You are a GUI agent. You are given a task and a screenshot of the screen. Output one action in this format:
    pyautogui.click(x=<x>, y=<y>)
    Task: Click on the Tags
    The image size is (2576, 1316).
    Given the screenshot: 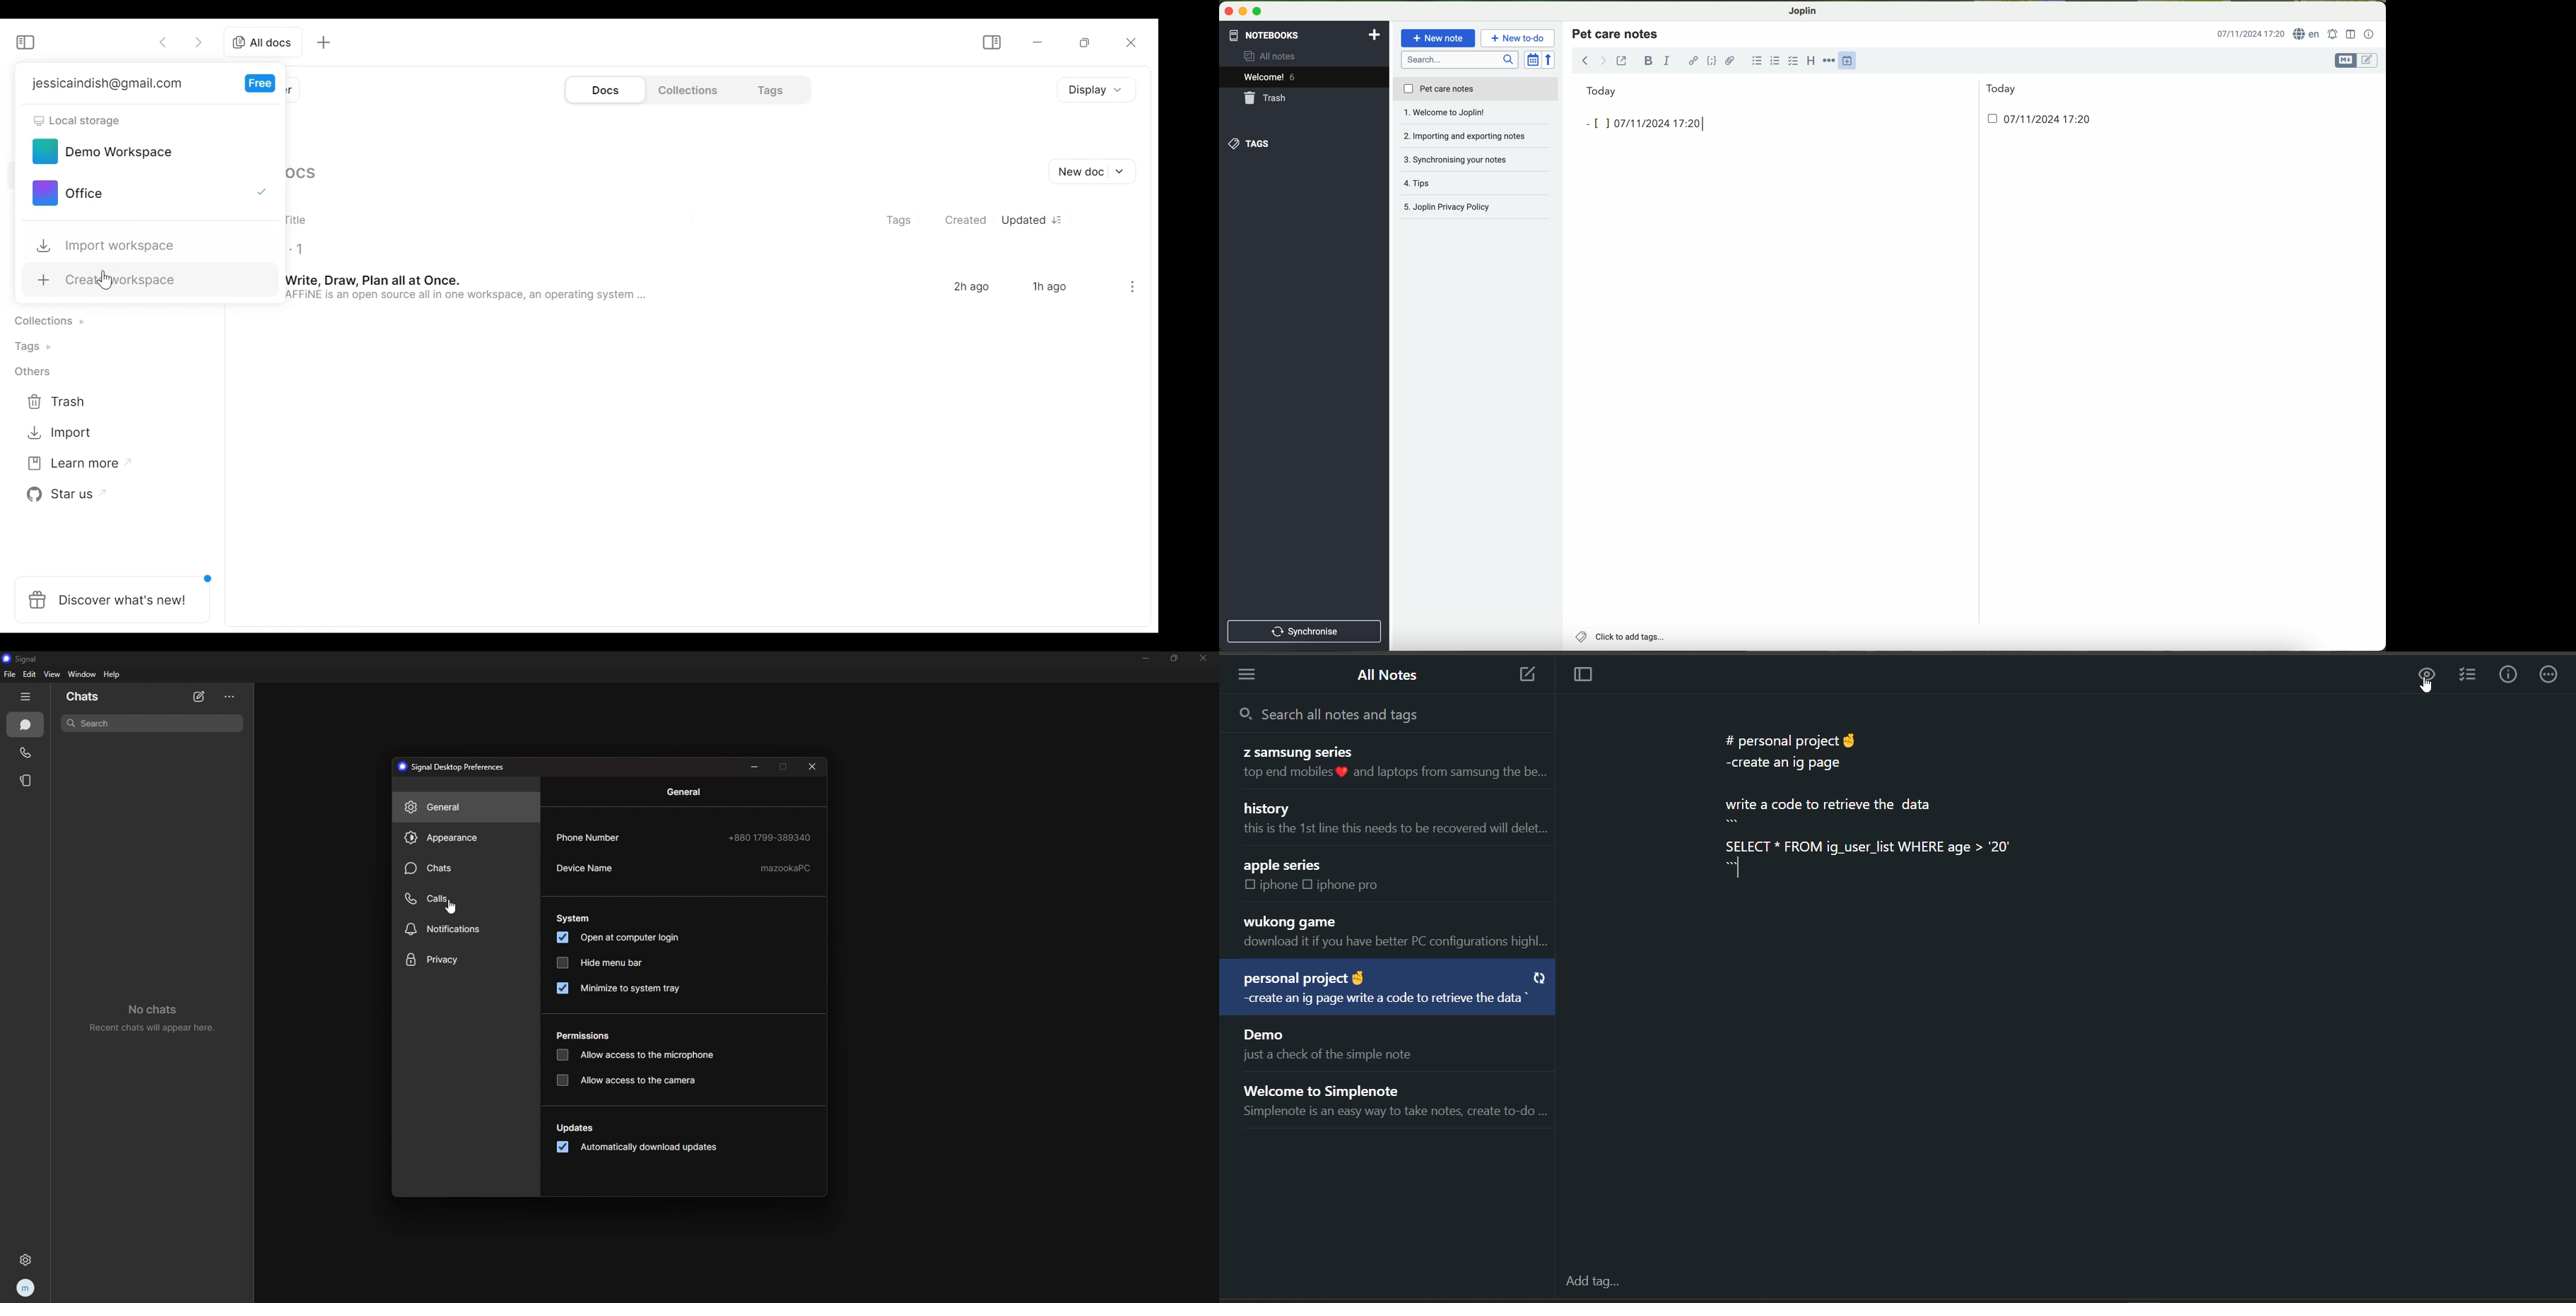 What is the action you would take?
    pyautogui.click(x=764, y=90)
    